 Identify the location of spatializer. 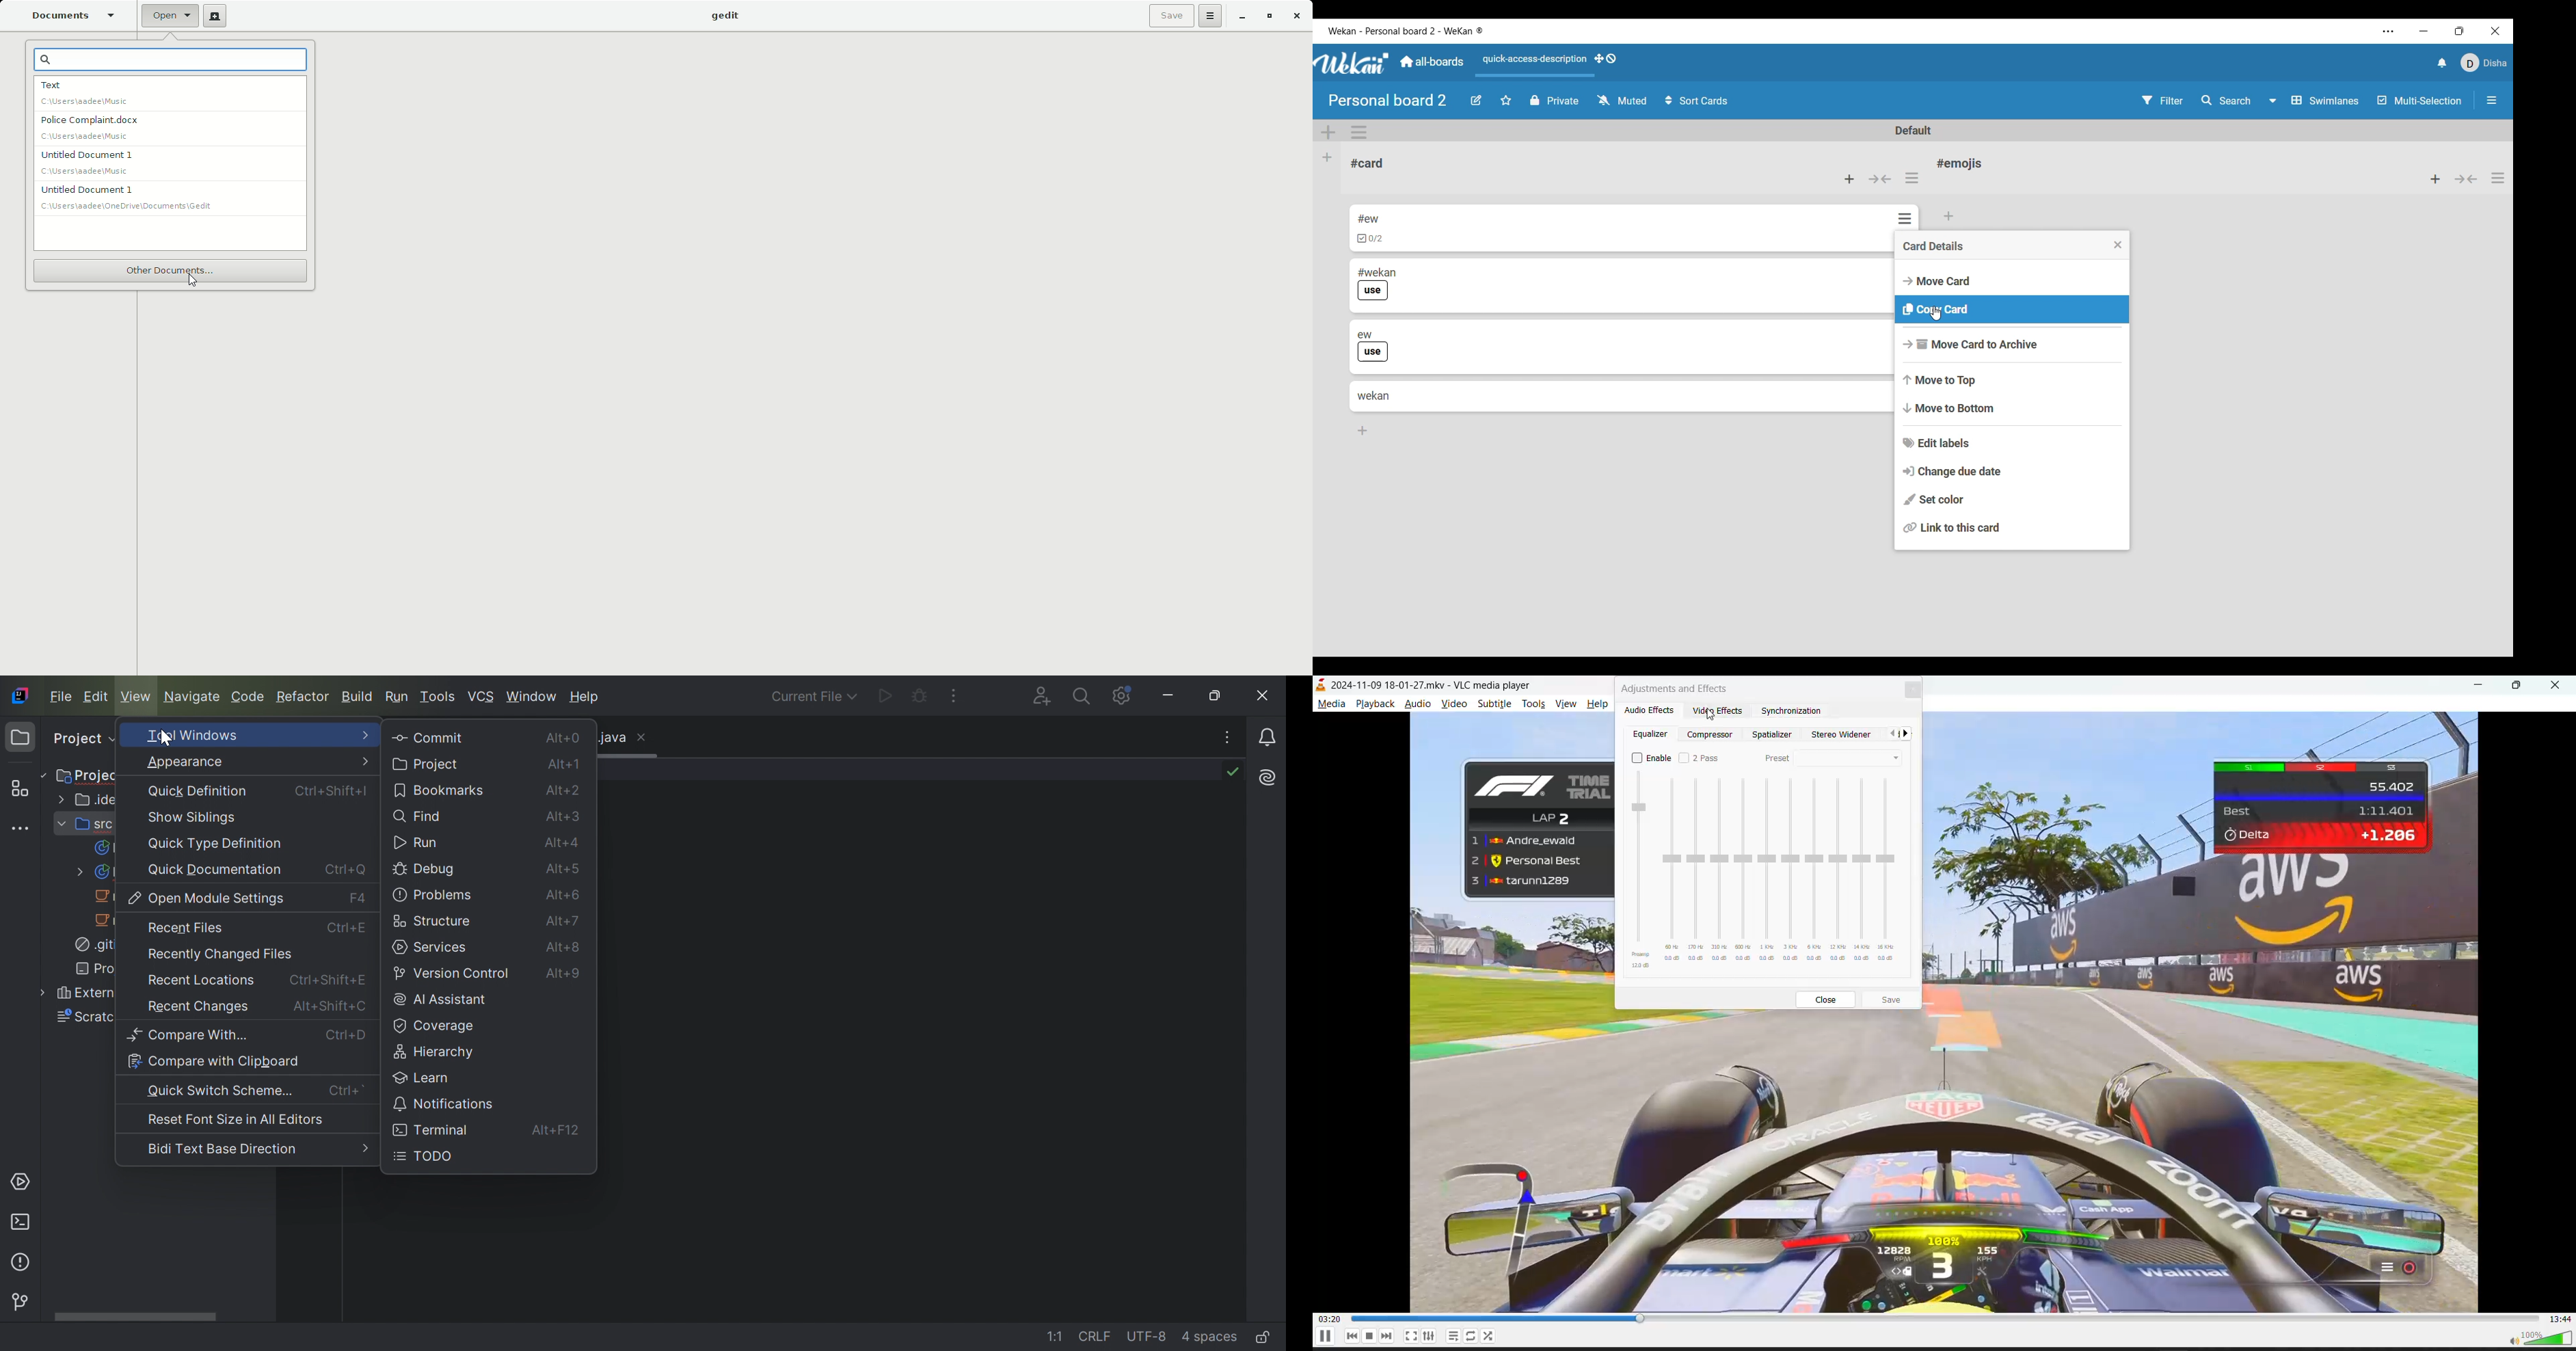
(1775, 735).